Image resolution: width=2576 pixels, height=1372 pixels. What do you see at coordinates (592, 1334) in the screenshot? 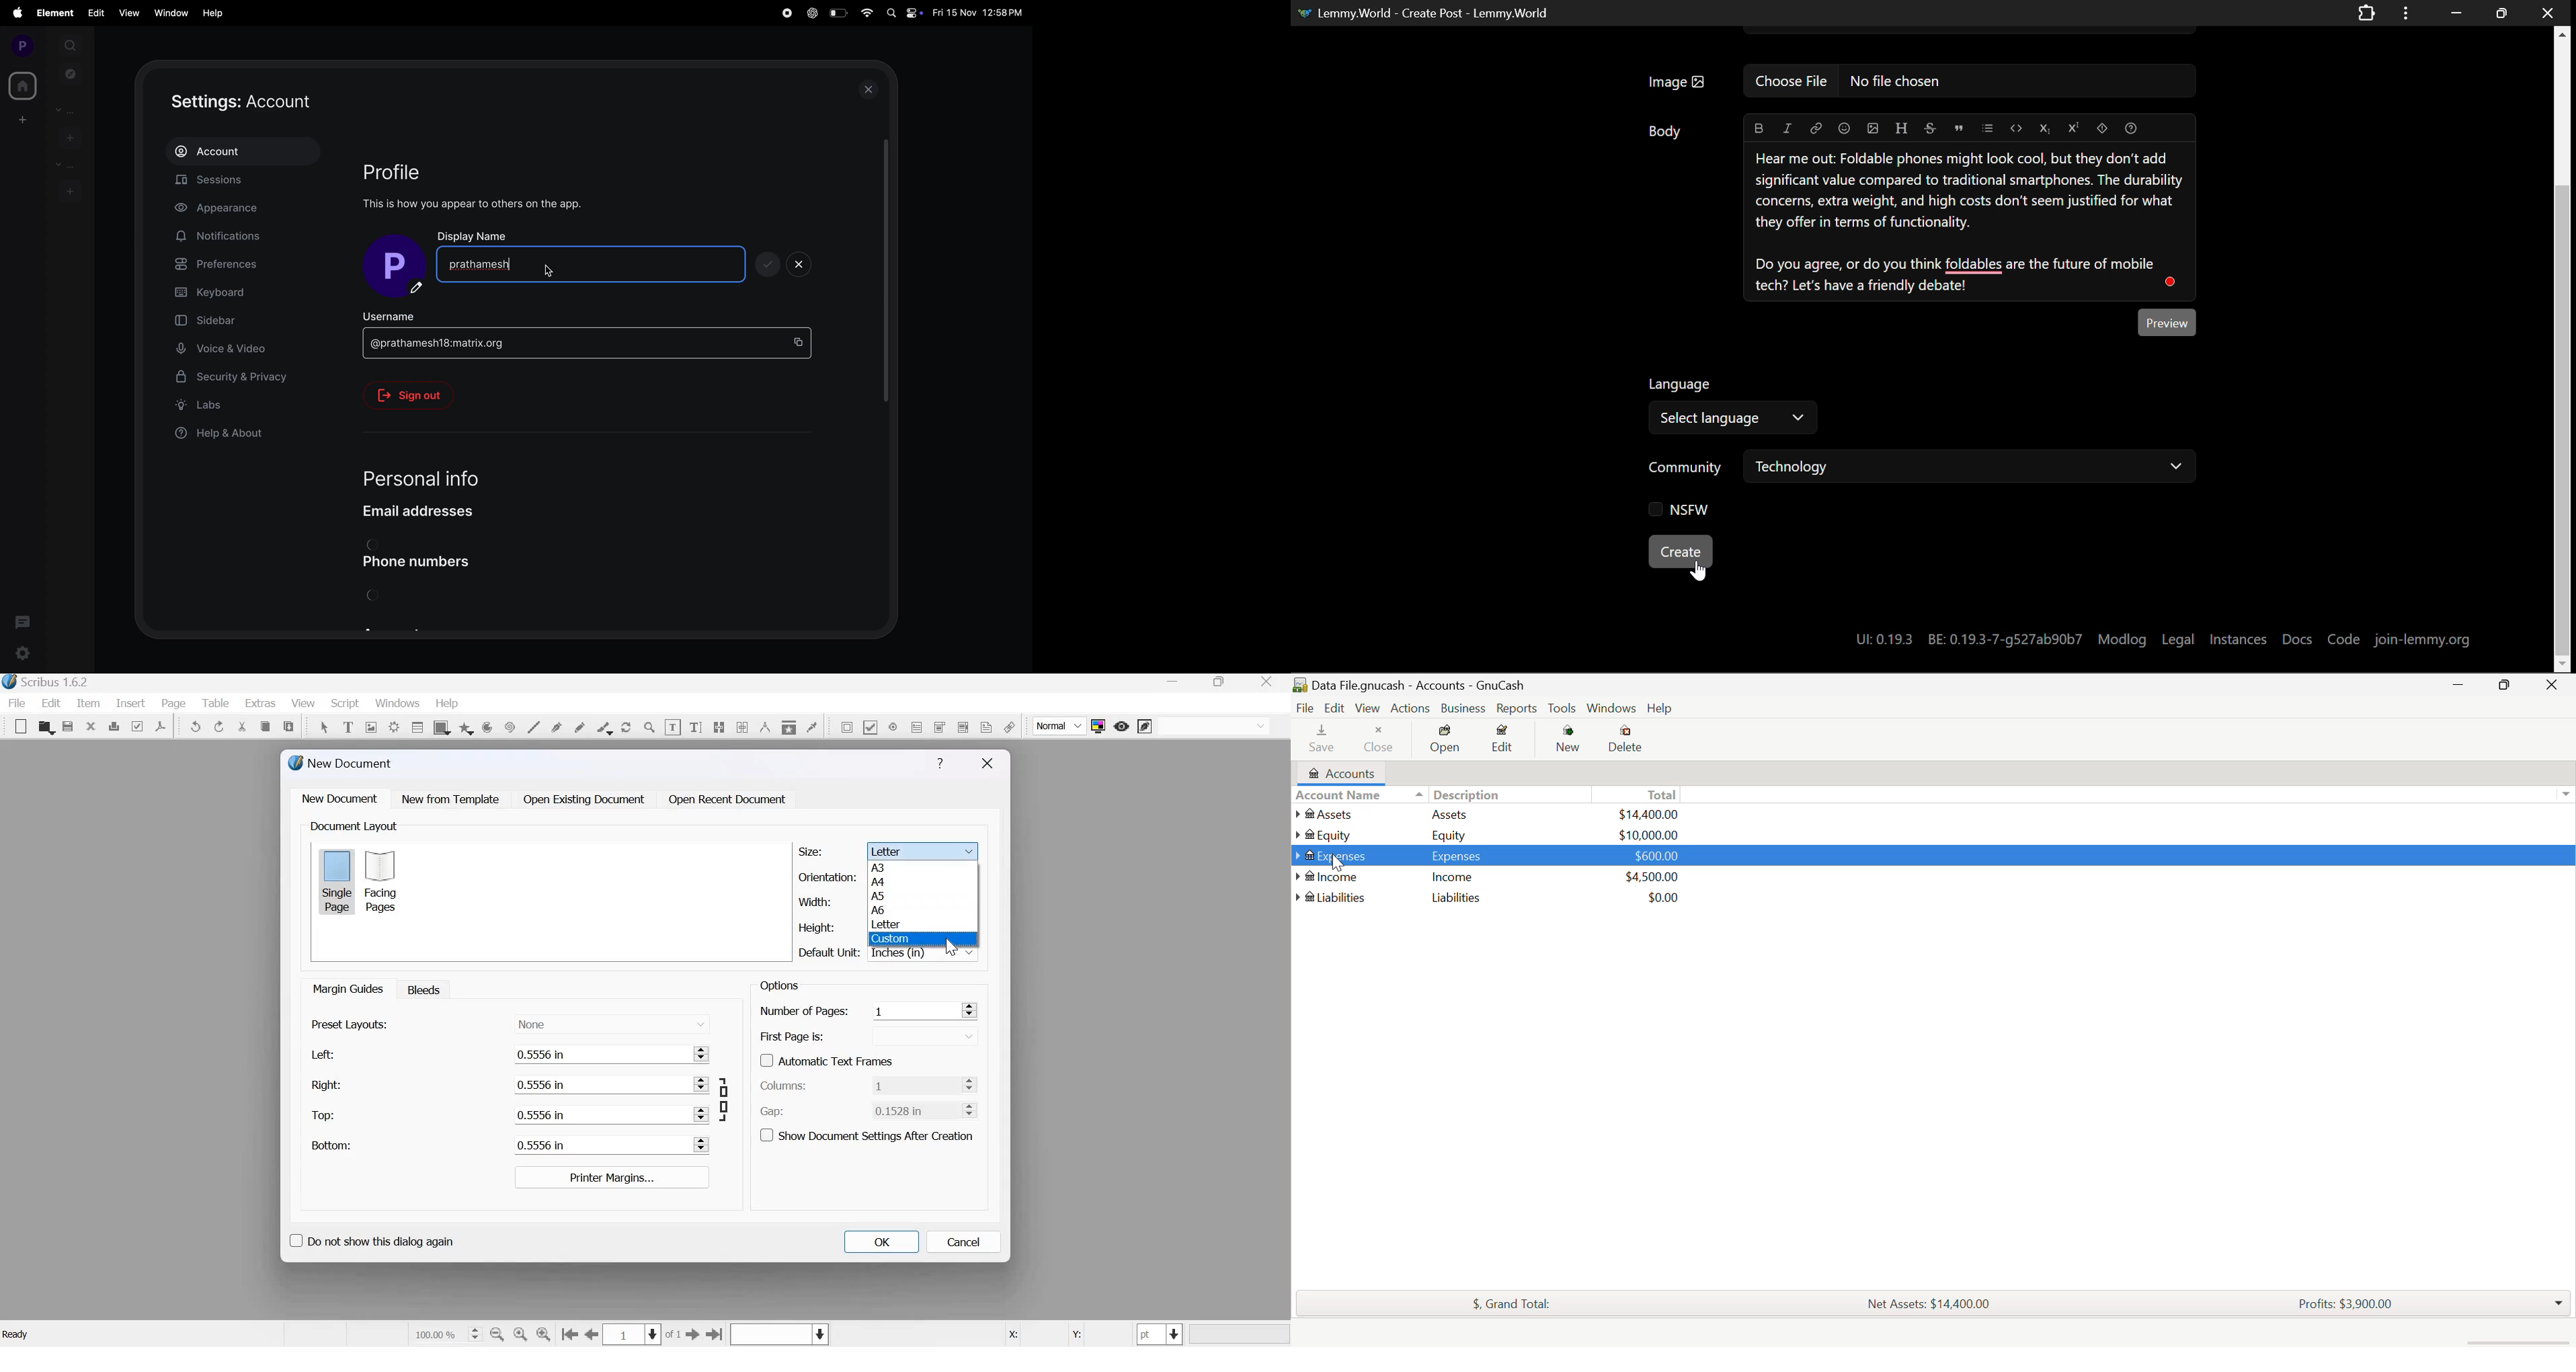
I see `go to the previous page` at bounding box center [592, 1334].